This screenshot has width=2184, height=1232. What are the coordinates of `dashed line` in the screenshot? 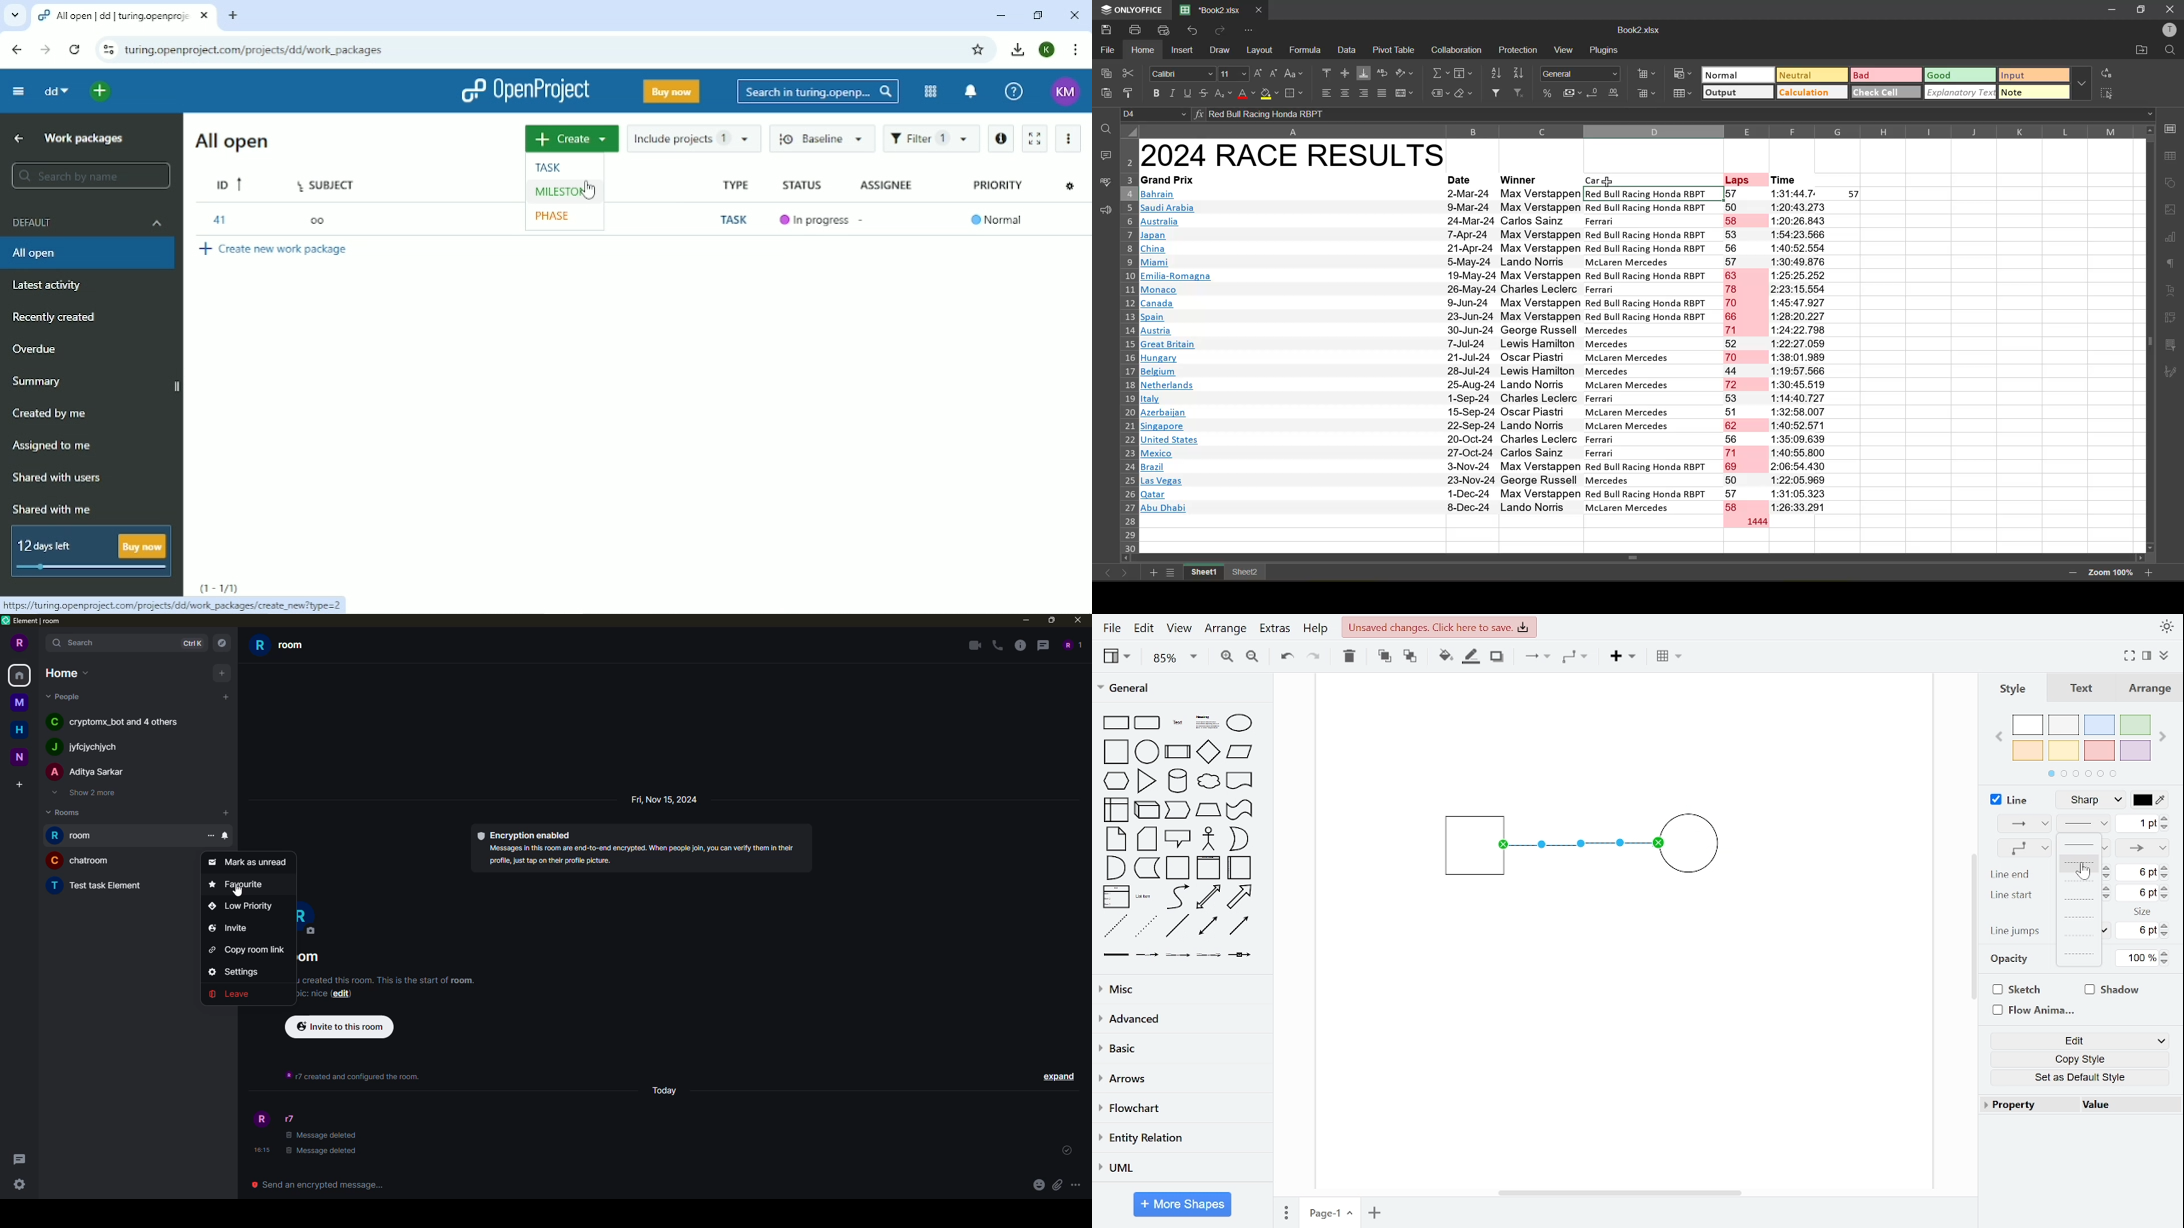 It's located at (1116, 927).